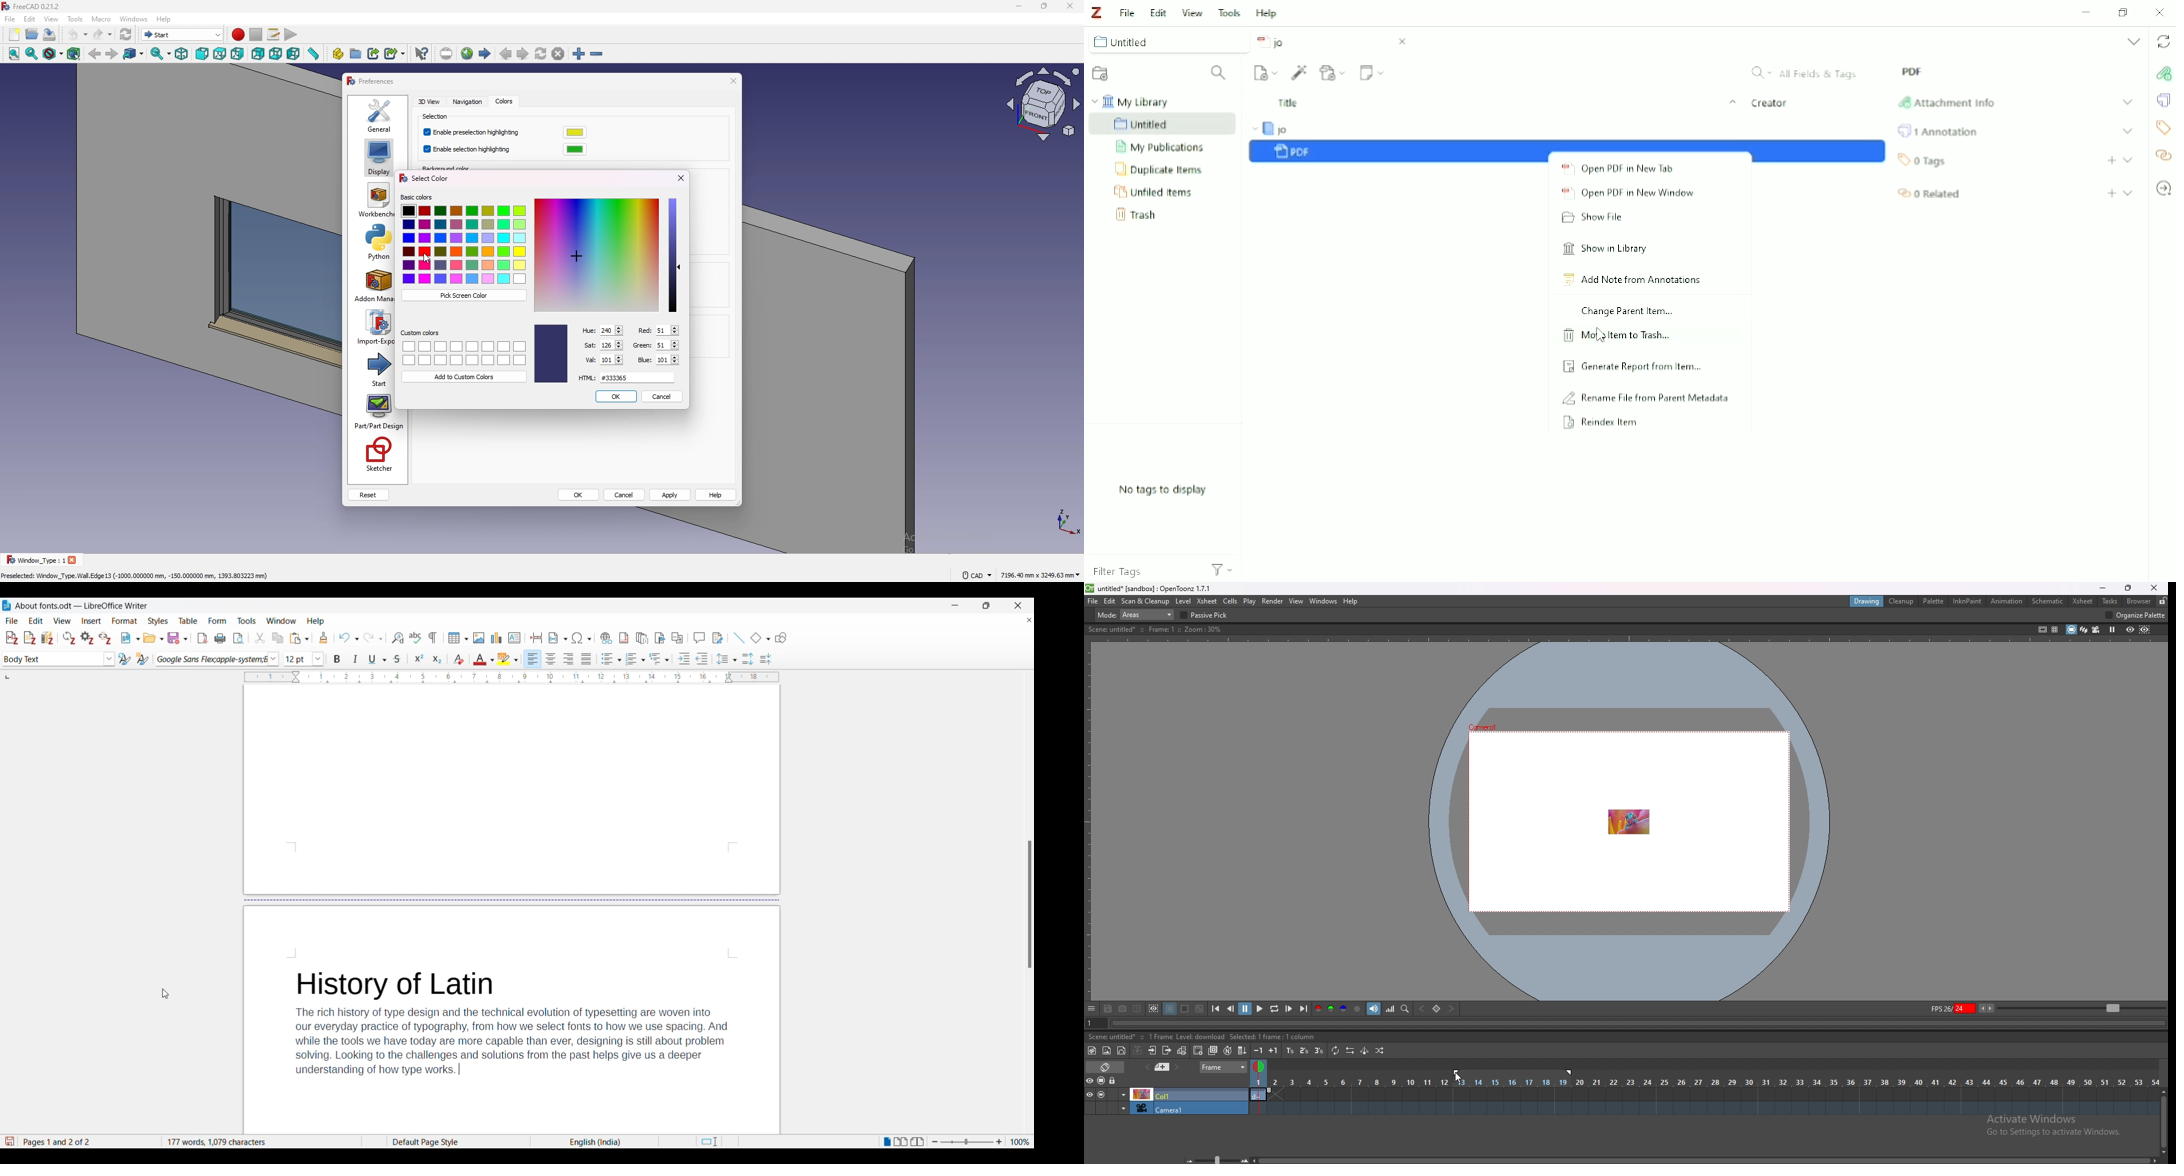 Image resolution: width=2184 pixels, height=1176 pixels. What do you see at coordinates (739, 638) in the screenshot?
I see `Insert line` at bounding box center [739, 638].